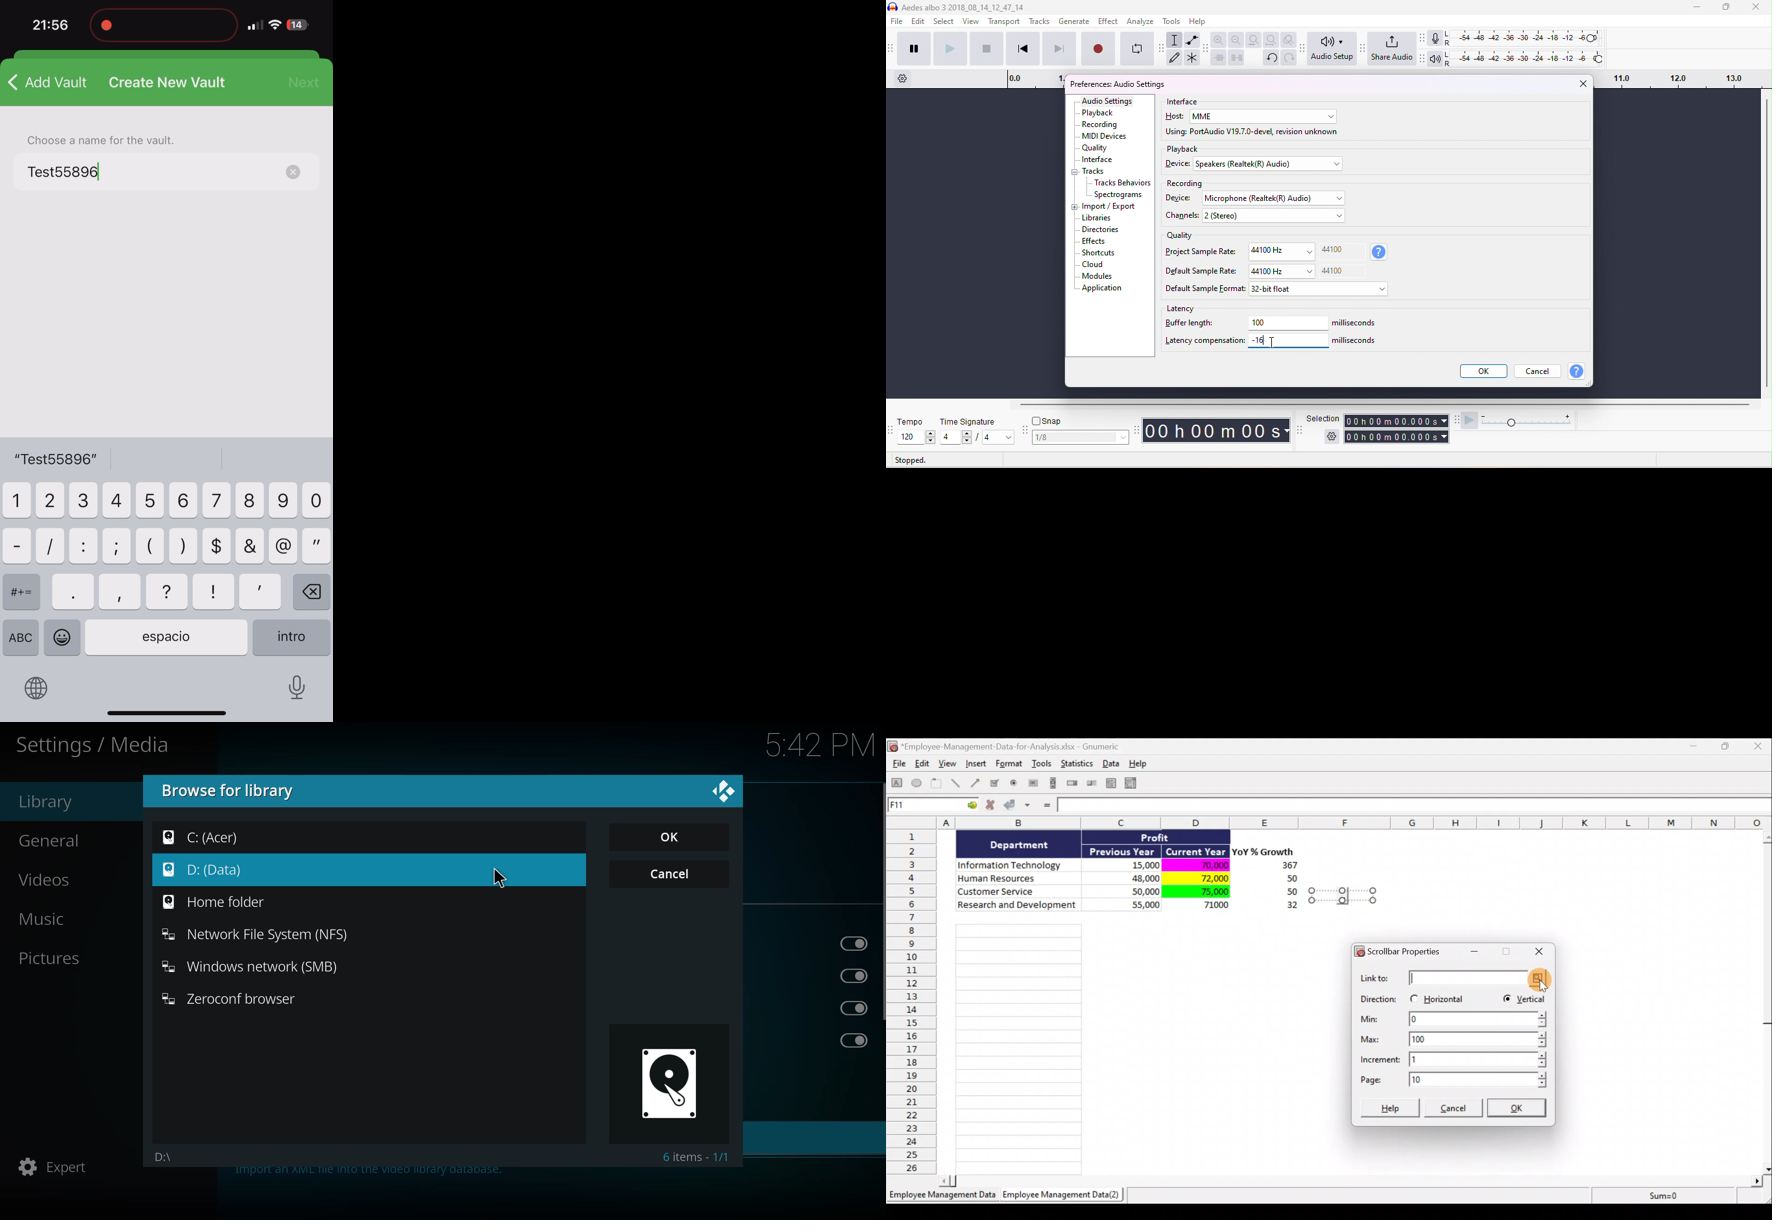 The image size is (1792, 1232). What do you see at coordinates (1097, 160) in the screenshot?
I see `interface` at bounding box center [1097, 160].